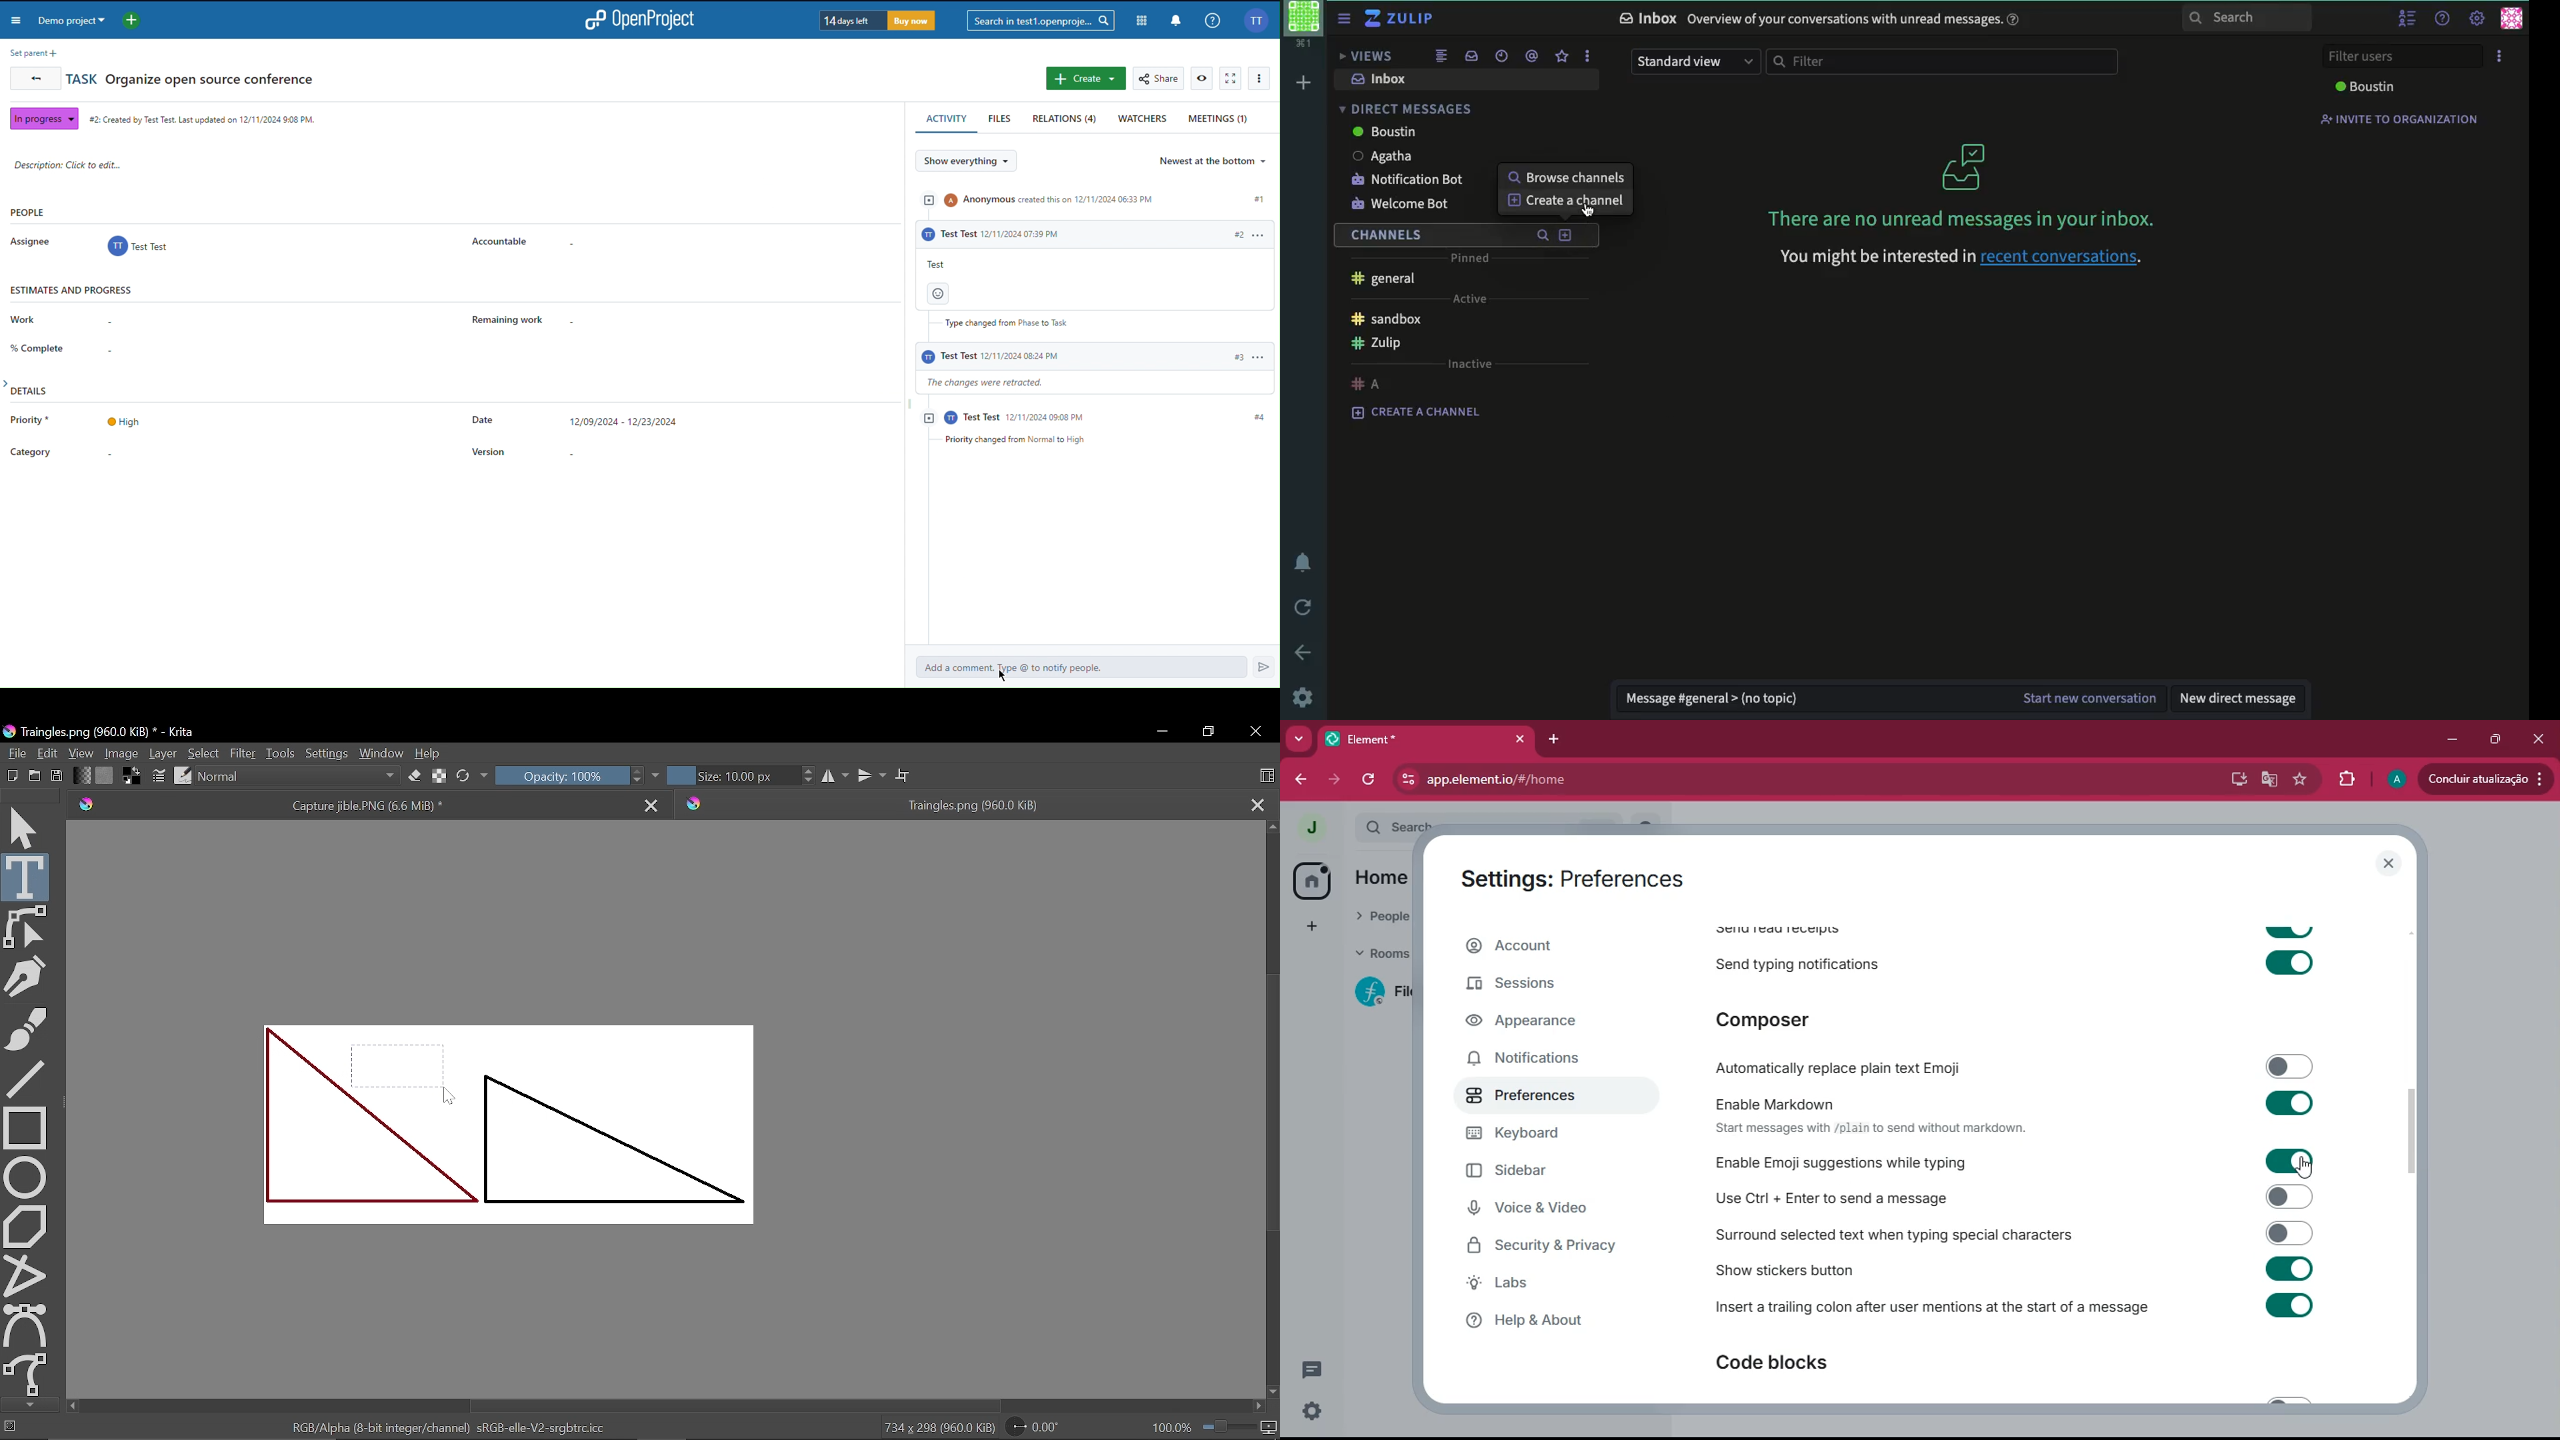 This screenshot has height=1456, width=2576. I want to click on File, so click(14, 753).